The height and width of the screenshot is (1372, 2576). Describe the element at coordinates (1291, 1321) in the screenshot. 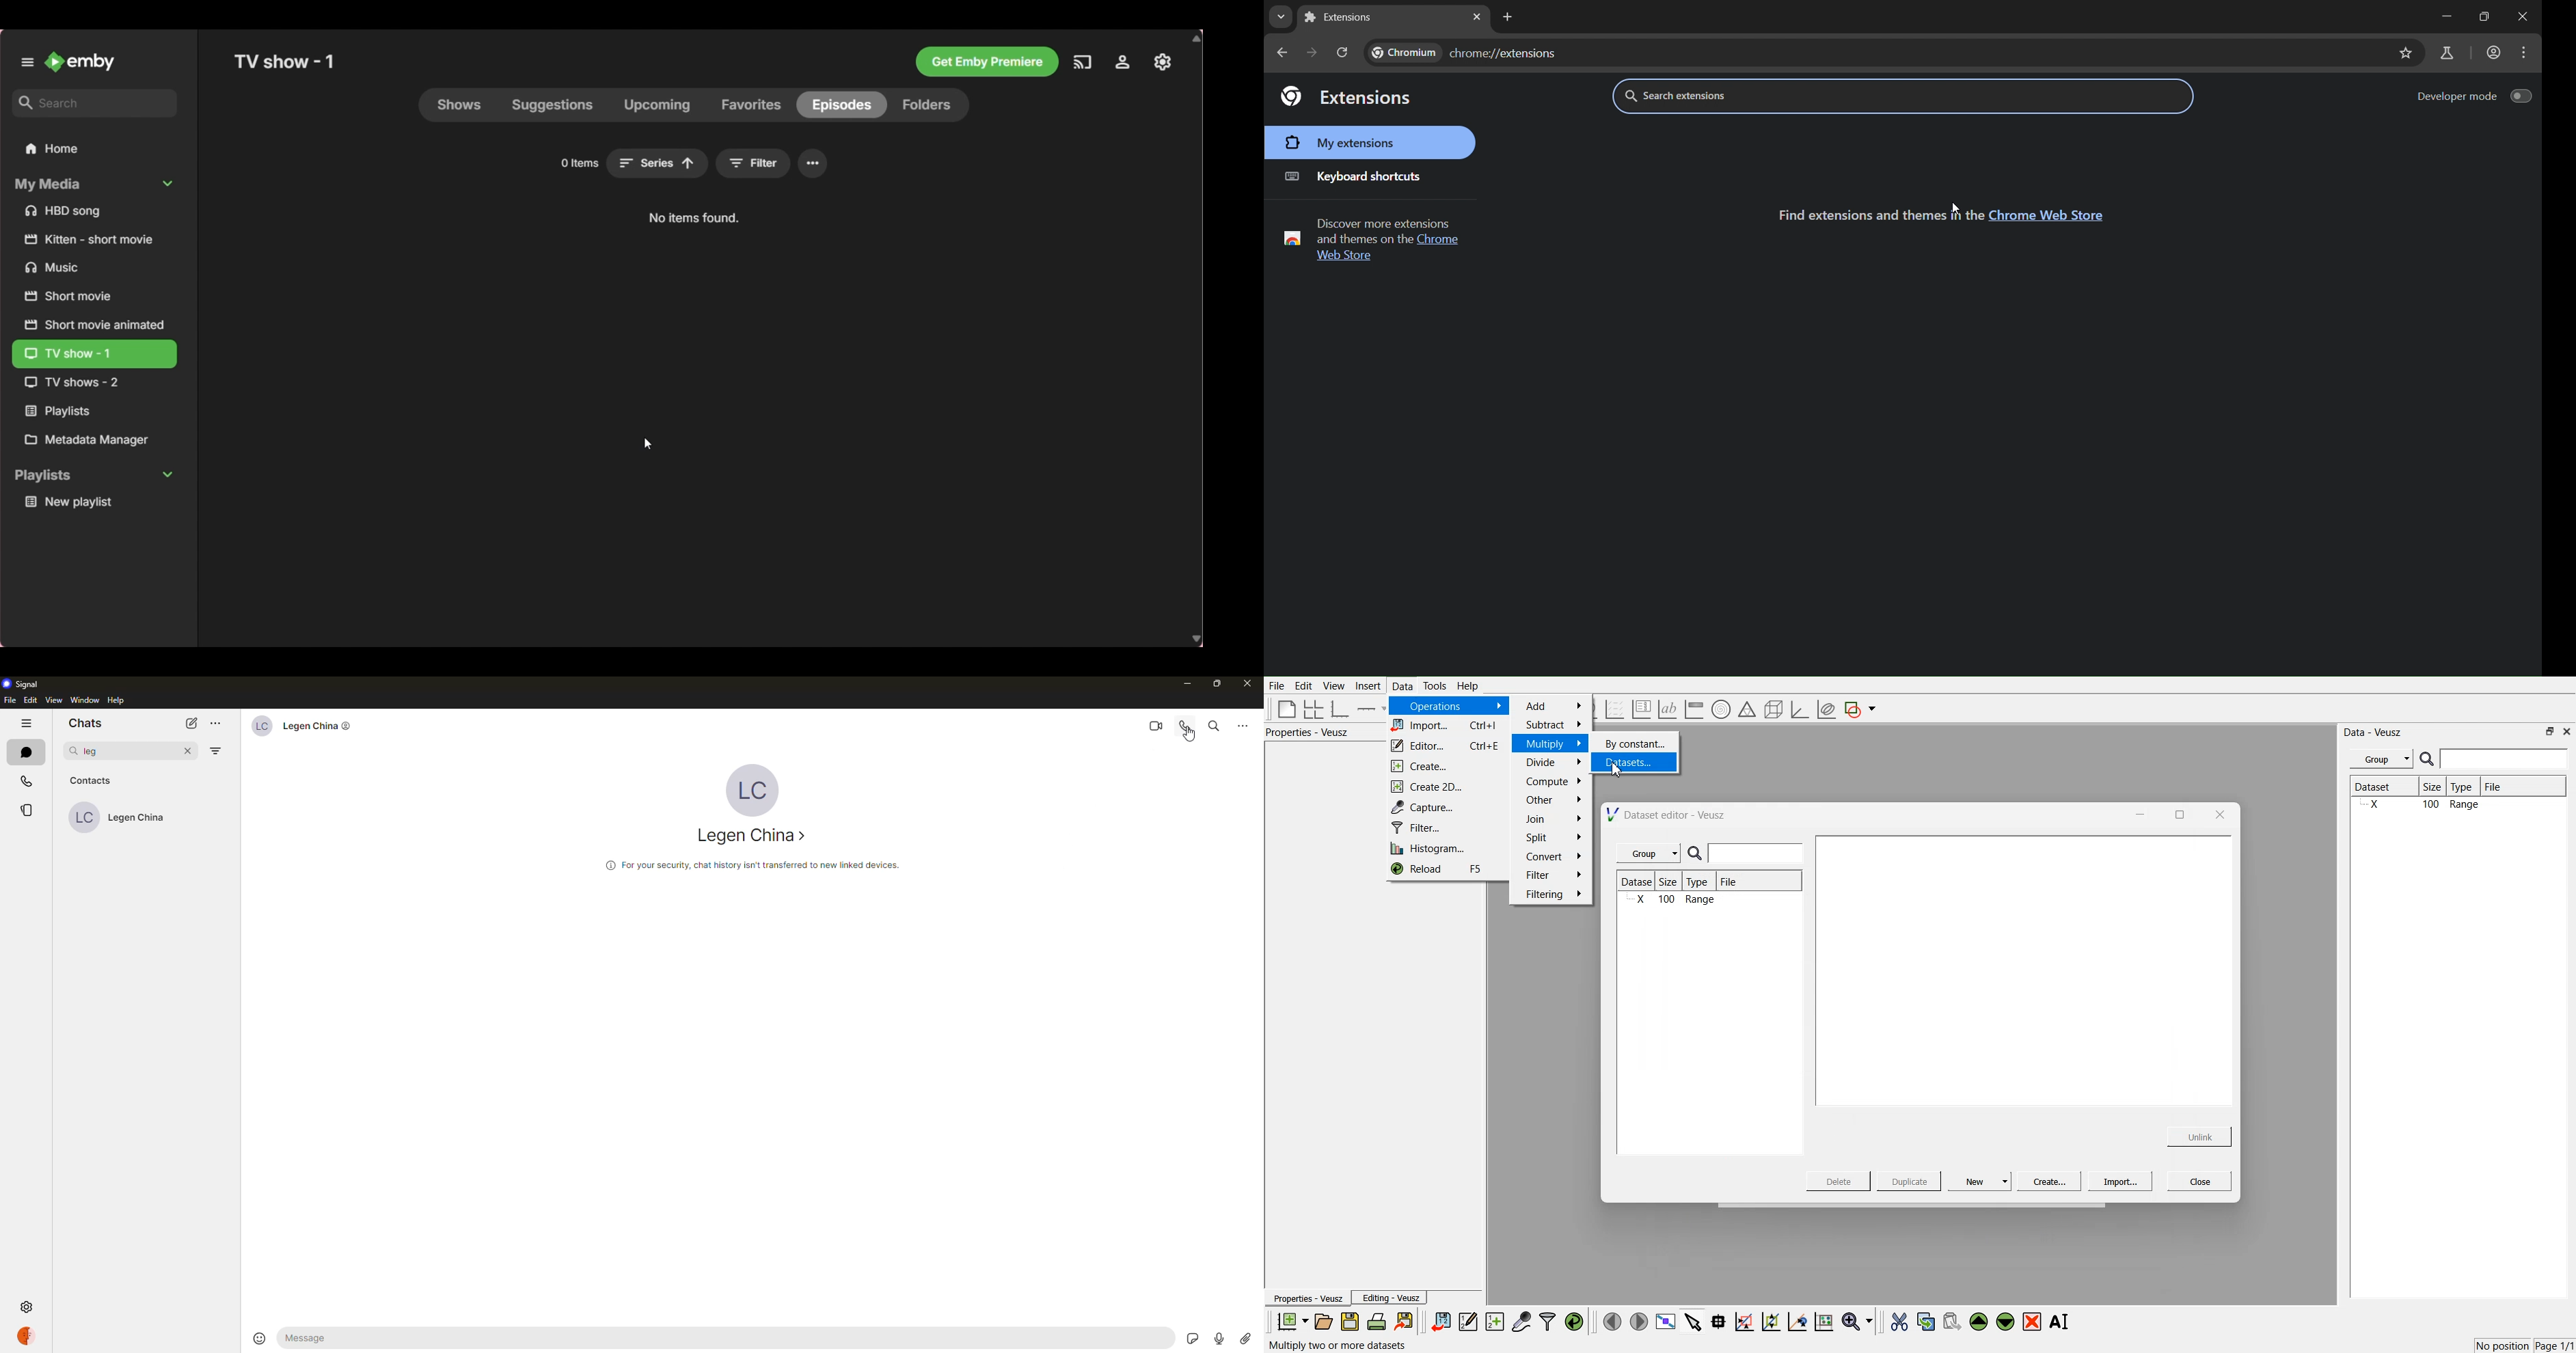

I see `new documents` at that location.